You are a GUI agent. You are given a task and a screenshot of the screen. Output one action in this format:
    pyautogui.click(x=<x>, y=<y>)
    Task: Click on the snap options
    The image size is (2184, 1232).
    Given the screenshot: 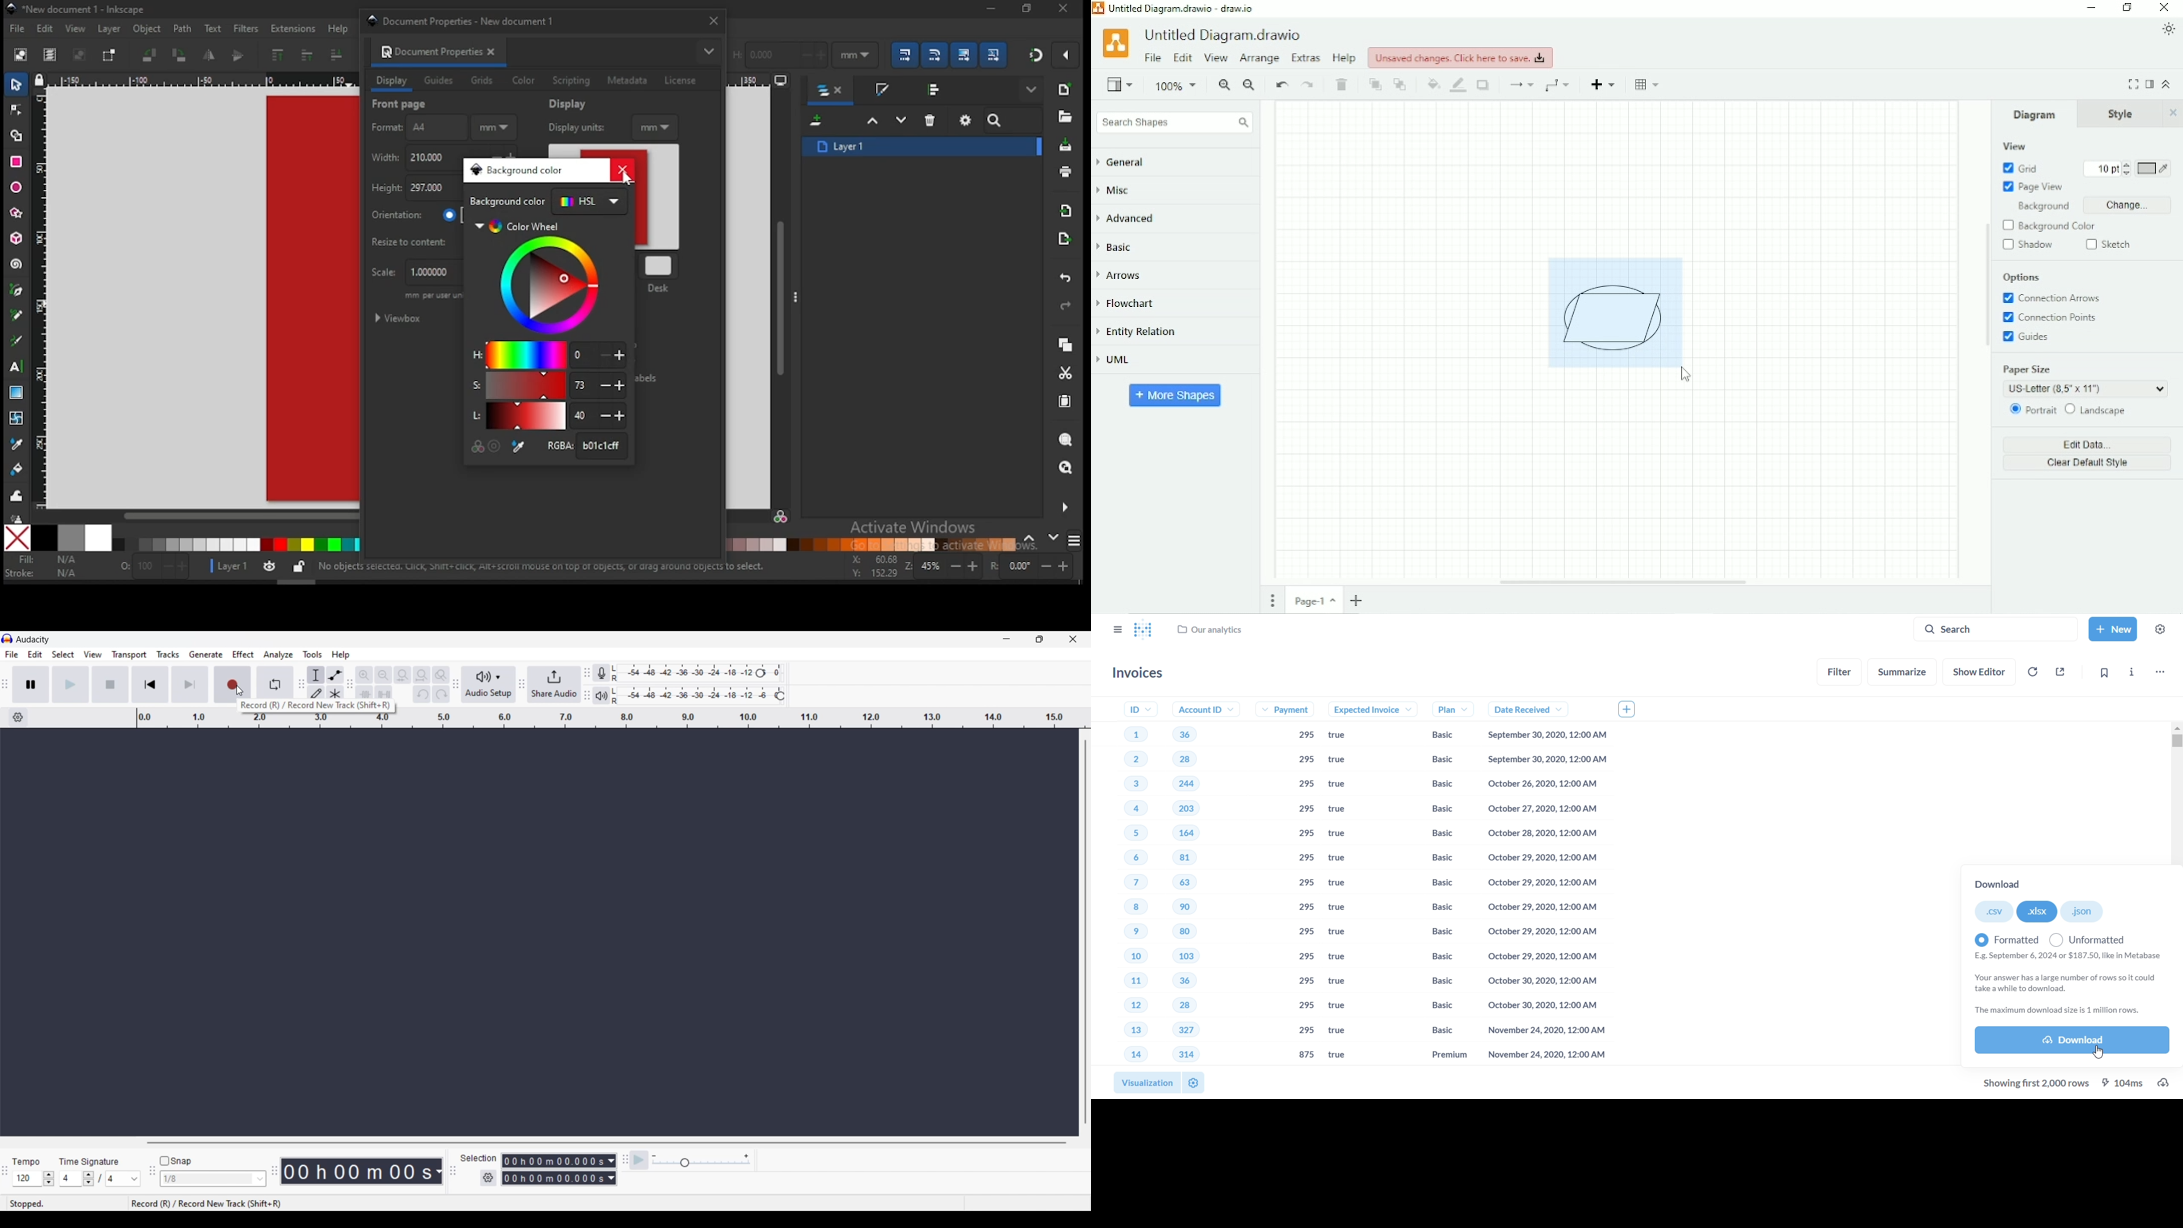 What is the action you would take?
    pyautogui.click(x=1068, y=55)
    